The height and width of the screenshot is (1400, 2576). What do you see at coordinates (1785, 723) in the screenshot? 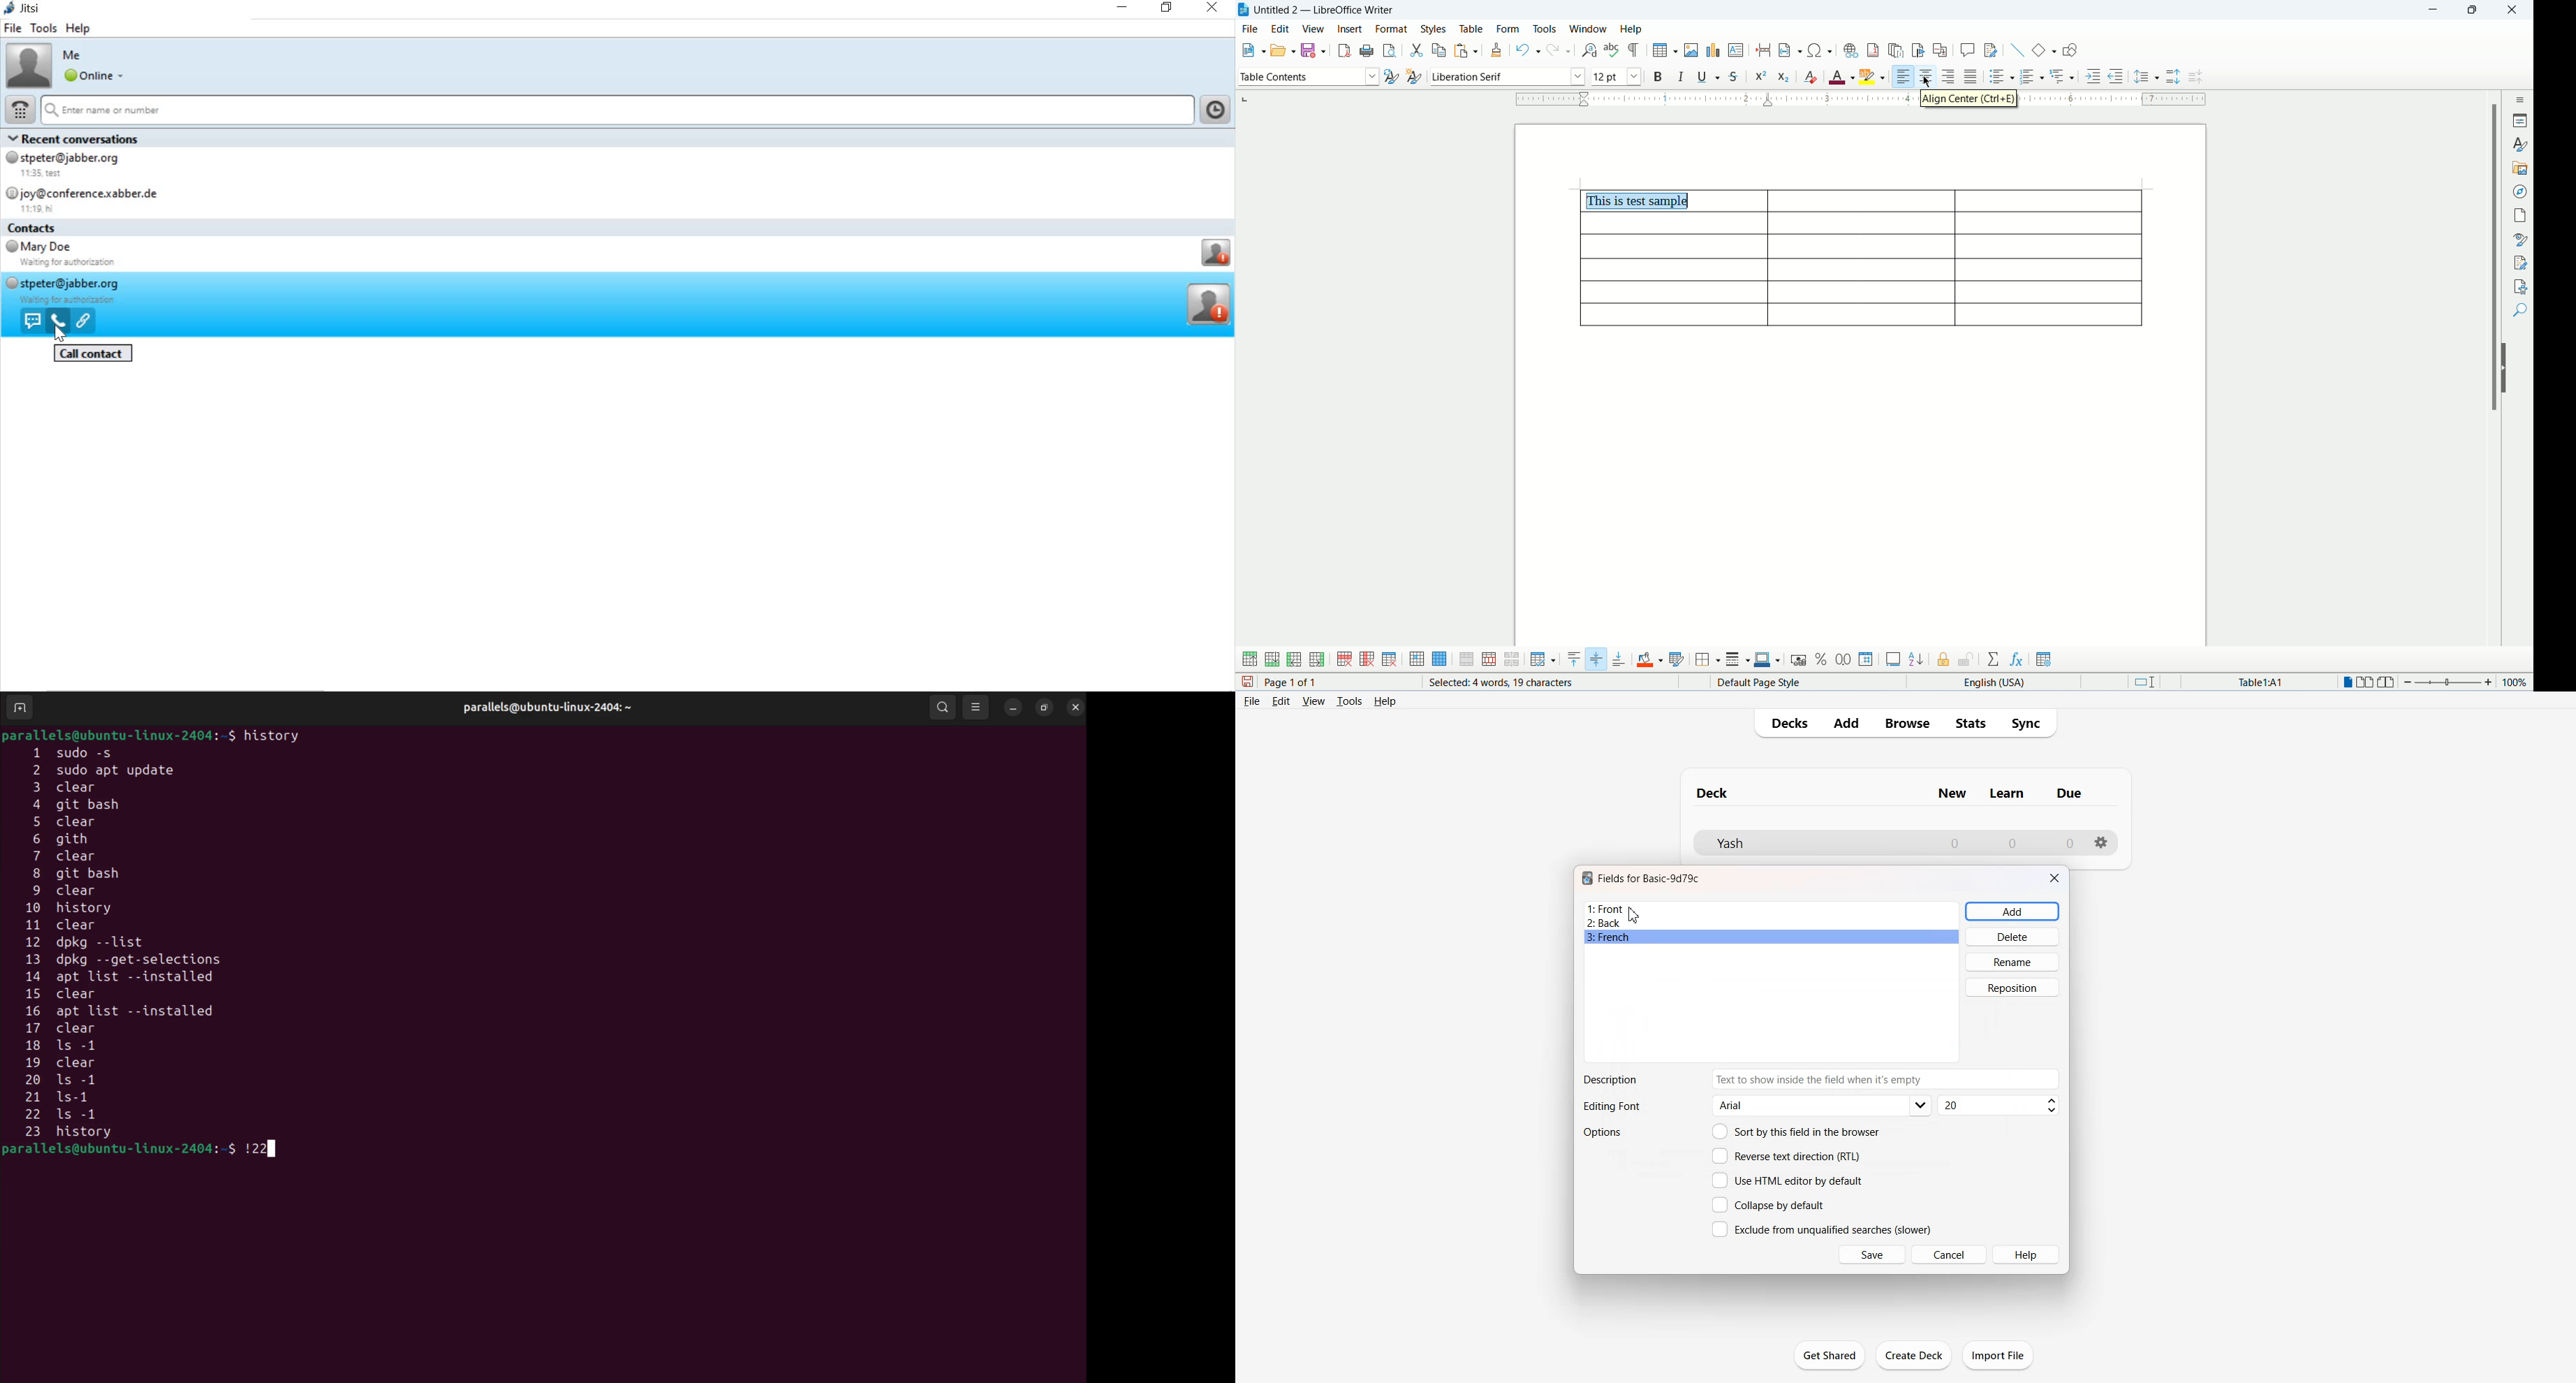
I see `Decks` at bounding box center [1785, 723].